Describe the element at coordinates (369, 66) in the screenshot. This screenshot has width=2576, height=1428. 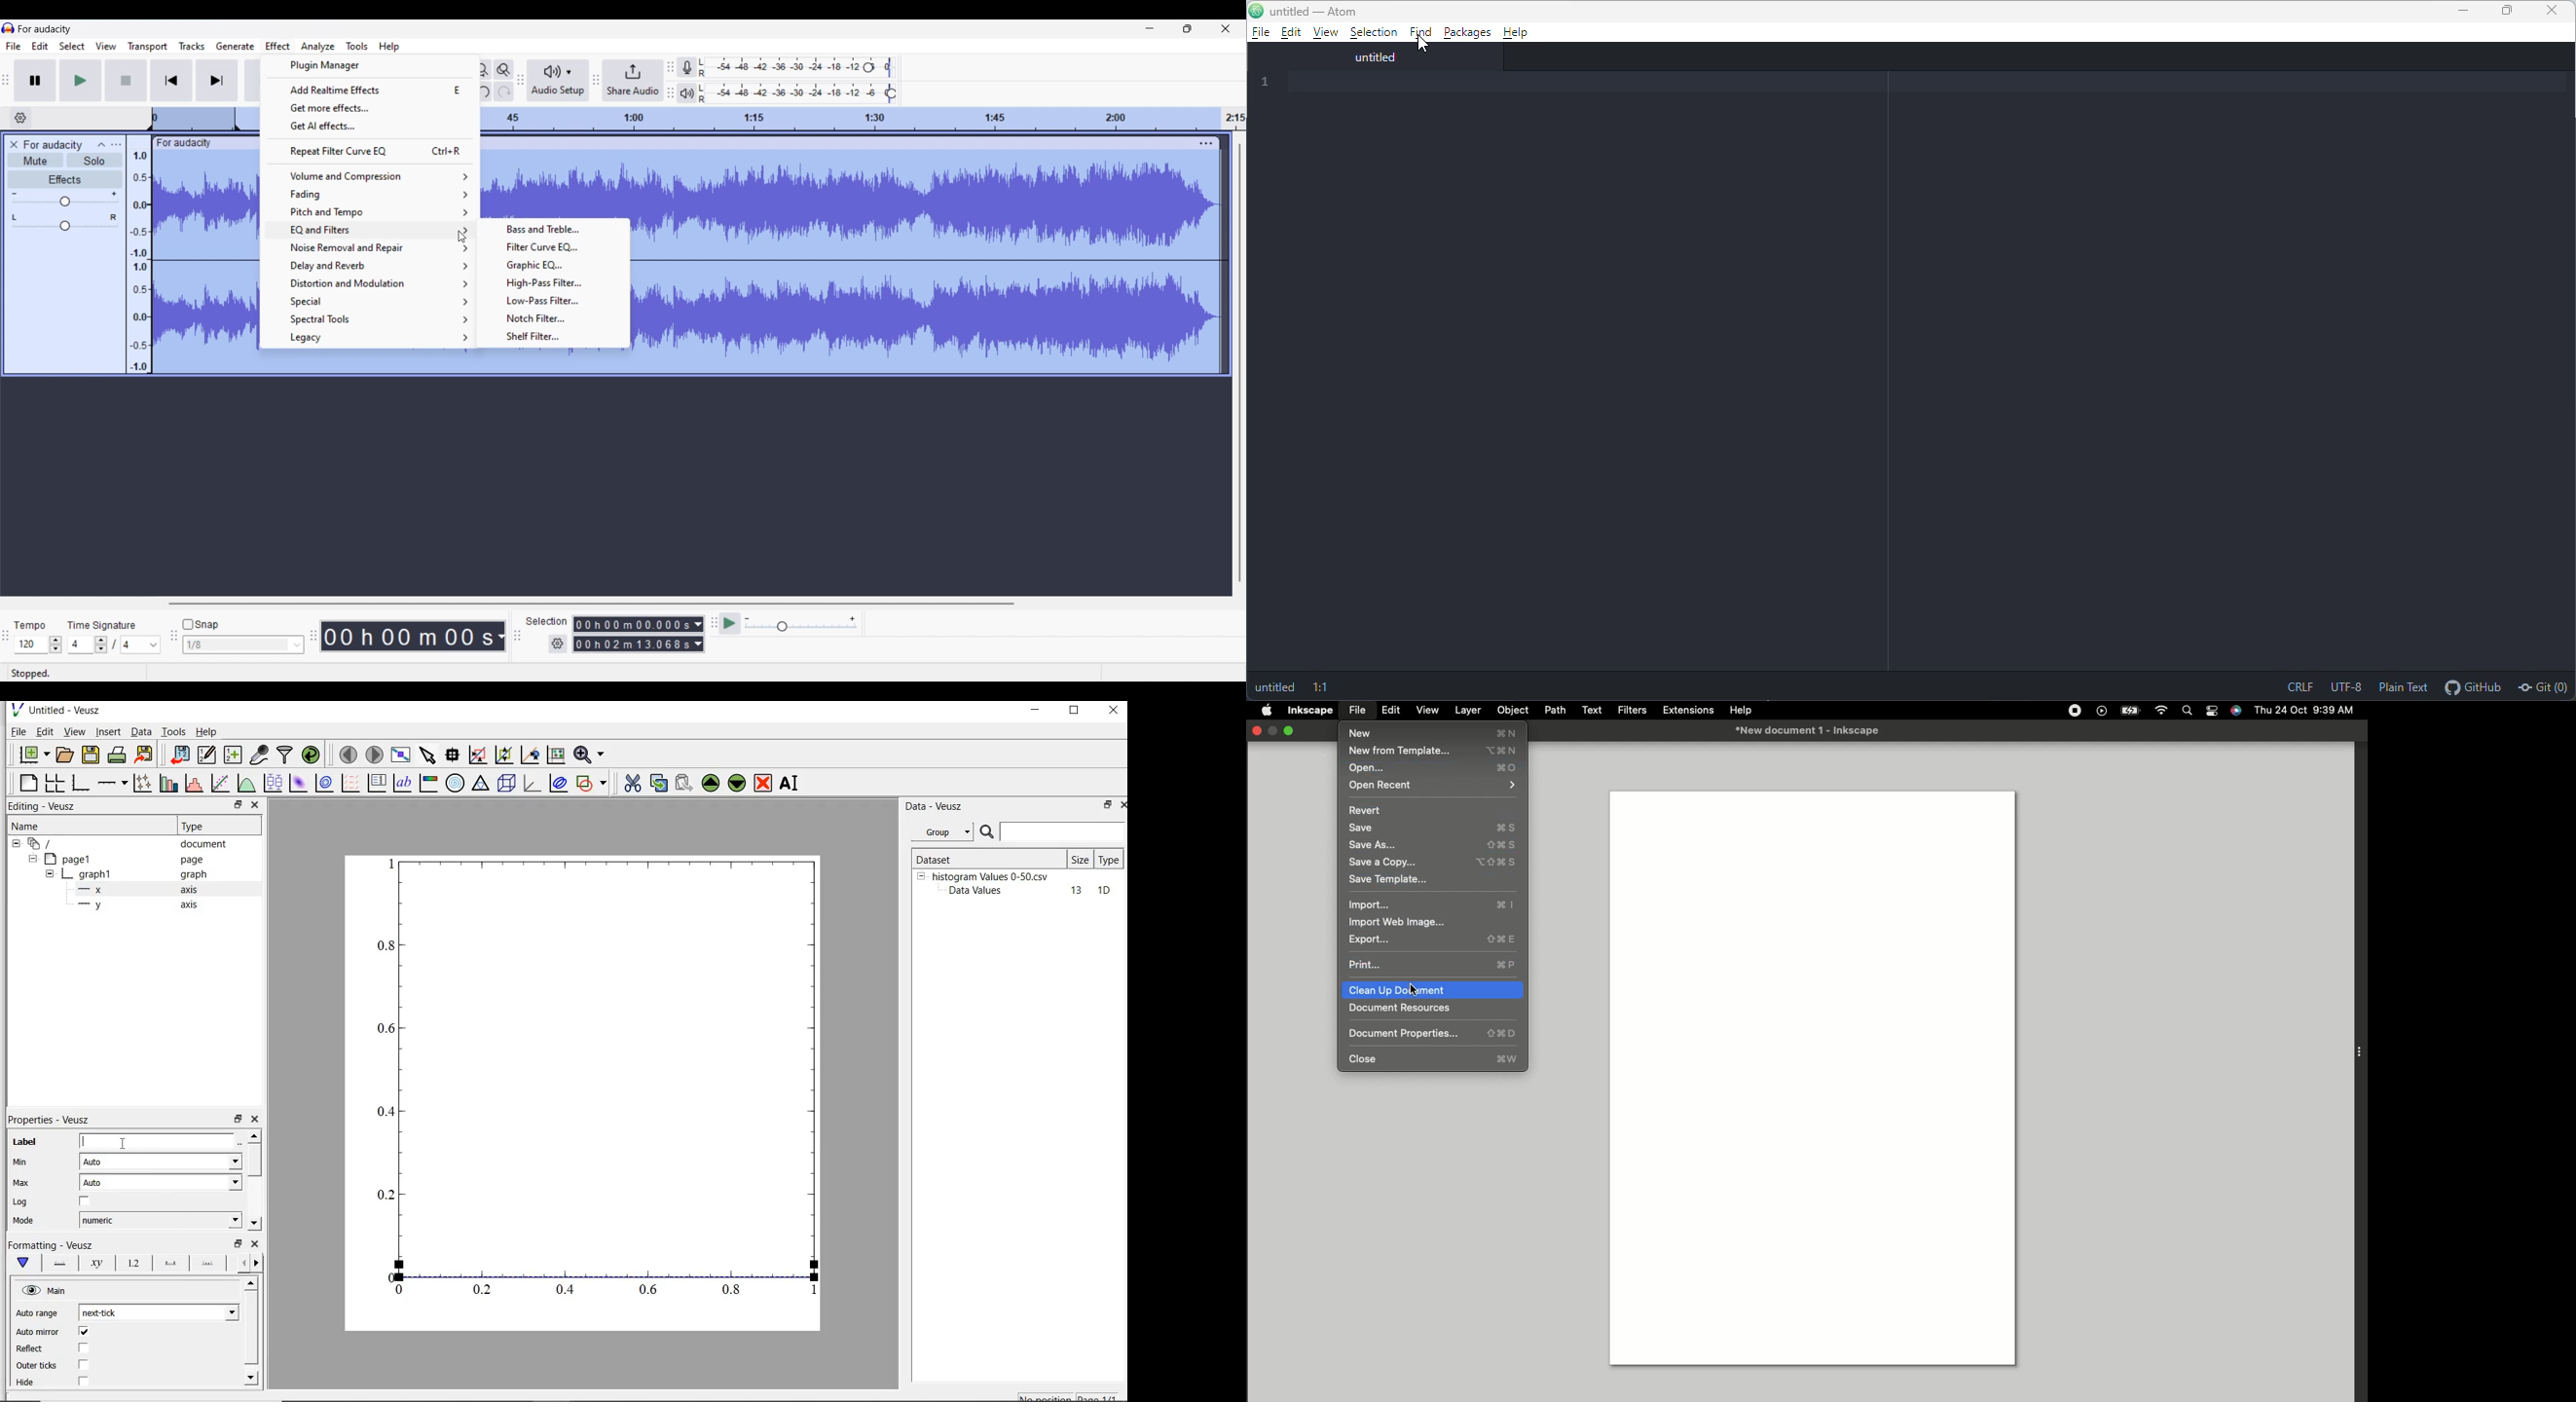
I see `Plugin manager` at that location.